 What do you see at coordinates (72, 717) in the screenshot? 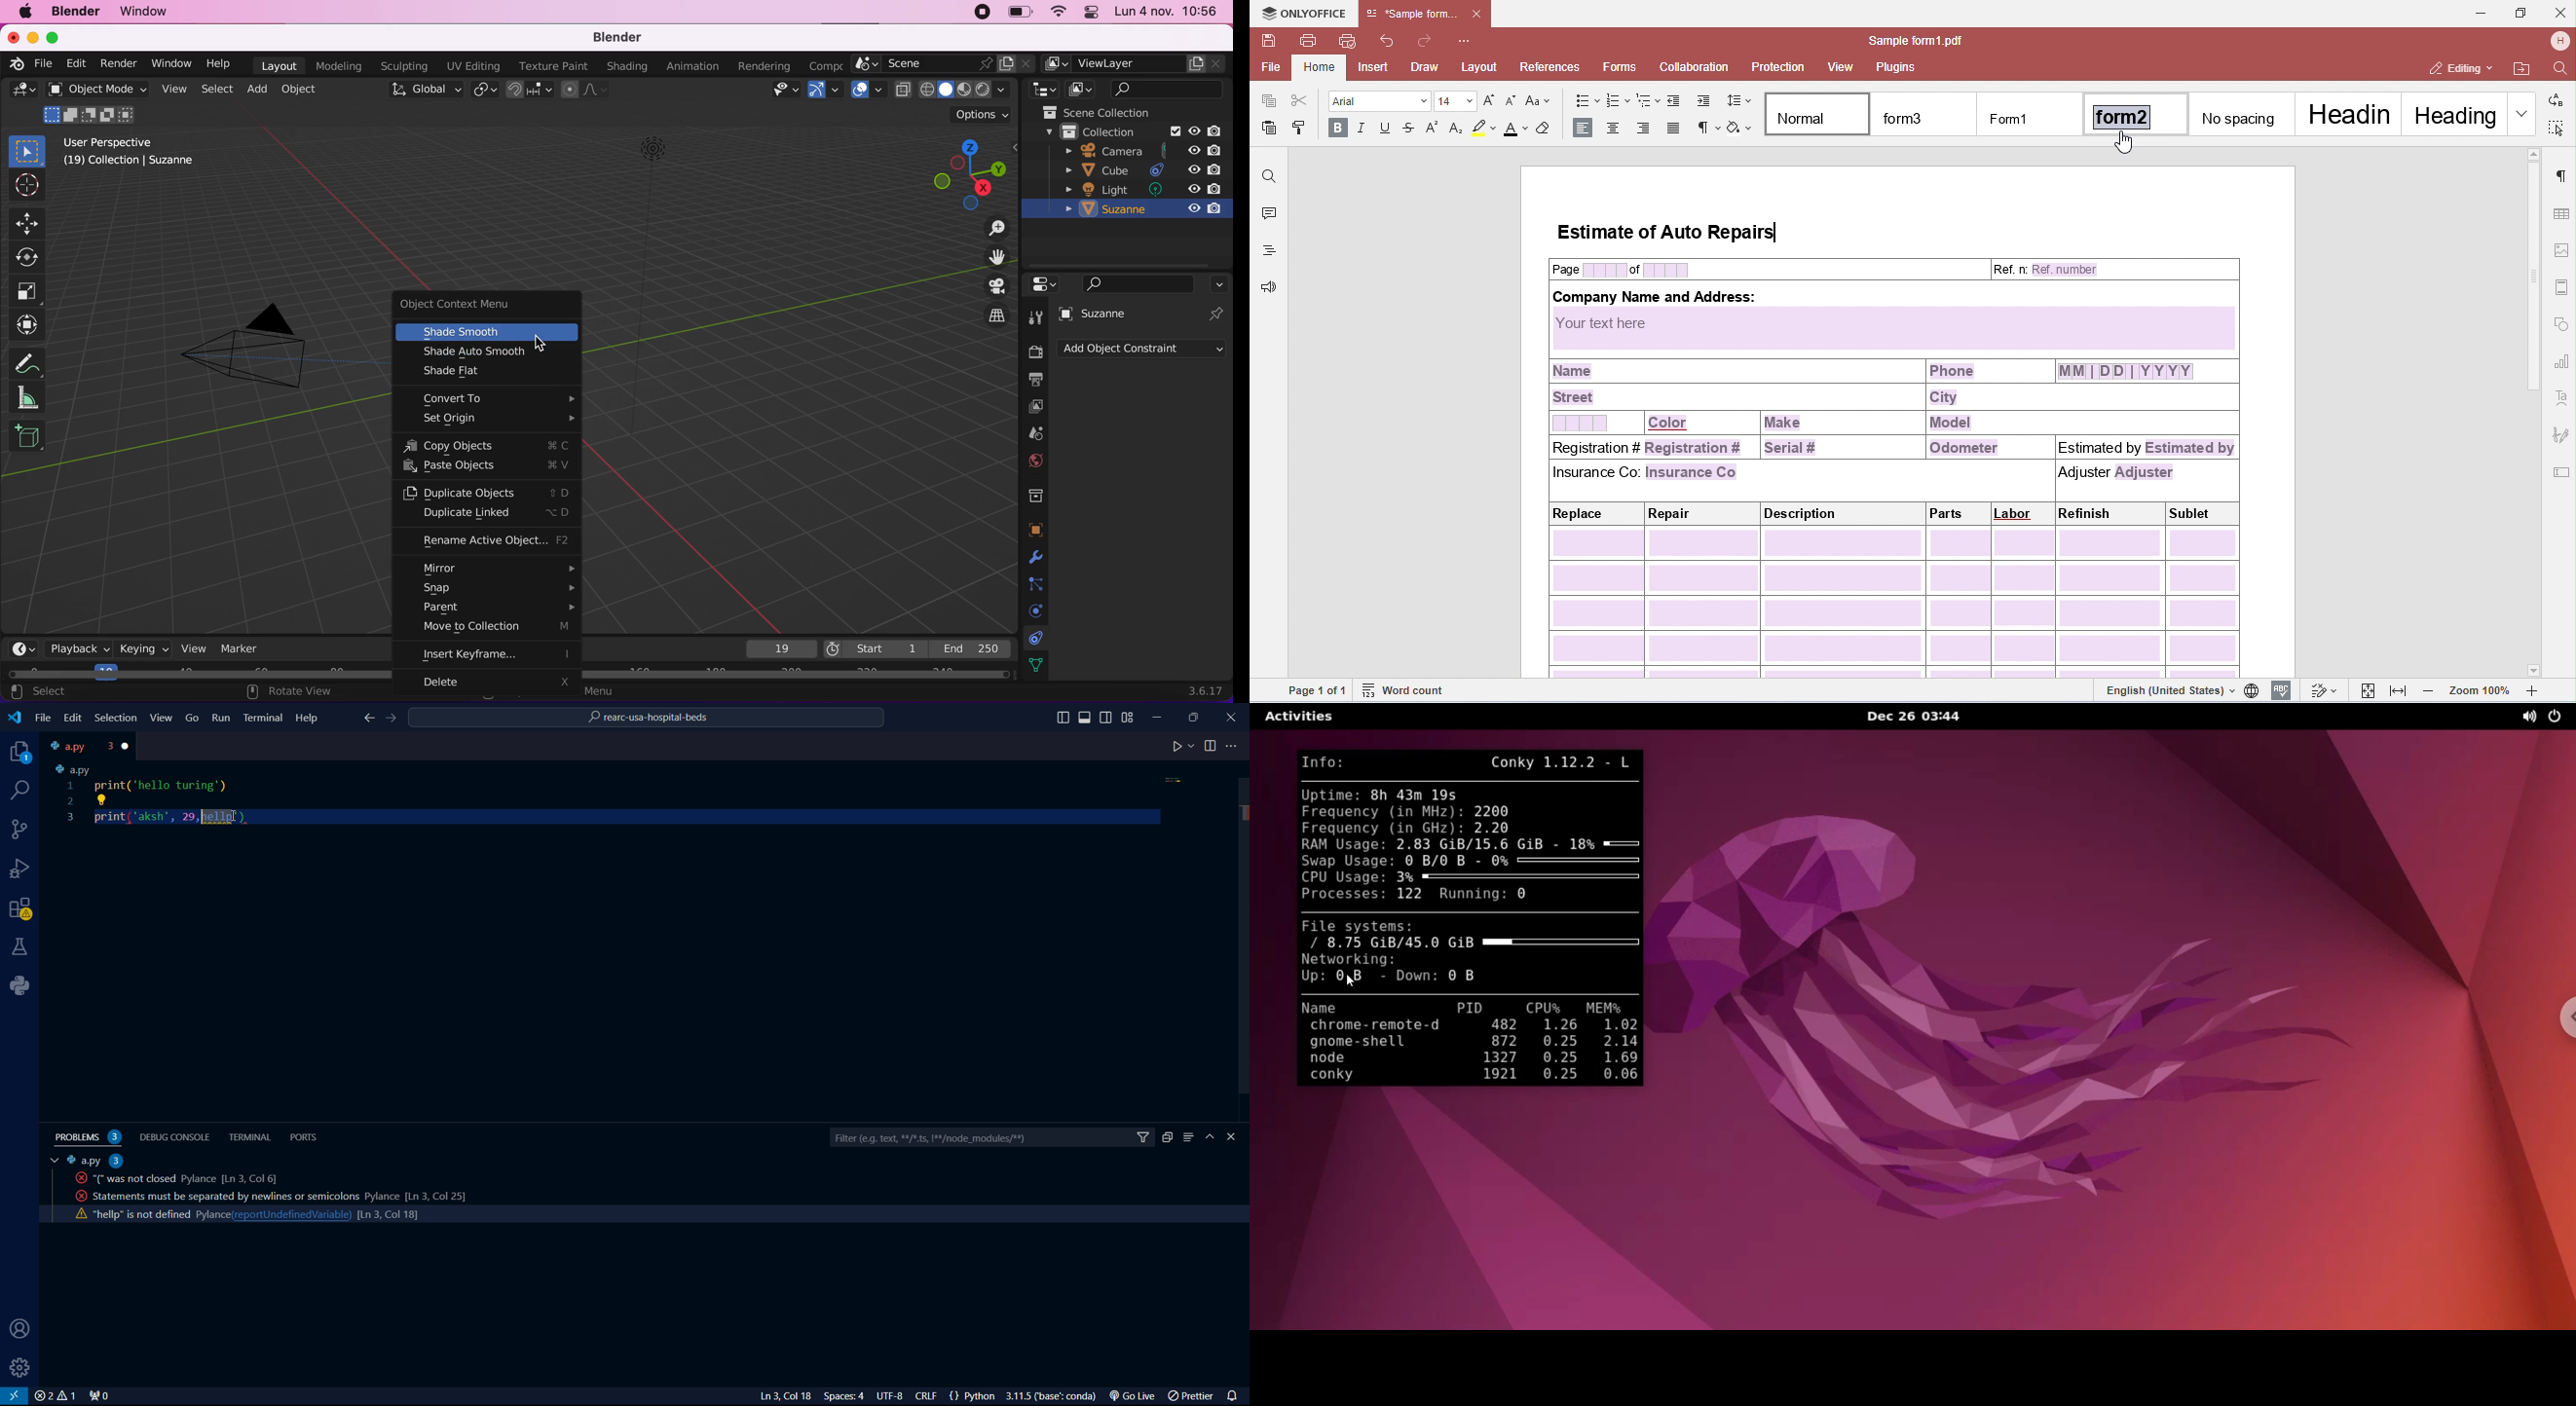
I see `edit` at bounding box center [72, 717].